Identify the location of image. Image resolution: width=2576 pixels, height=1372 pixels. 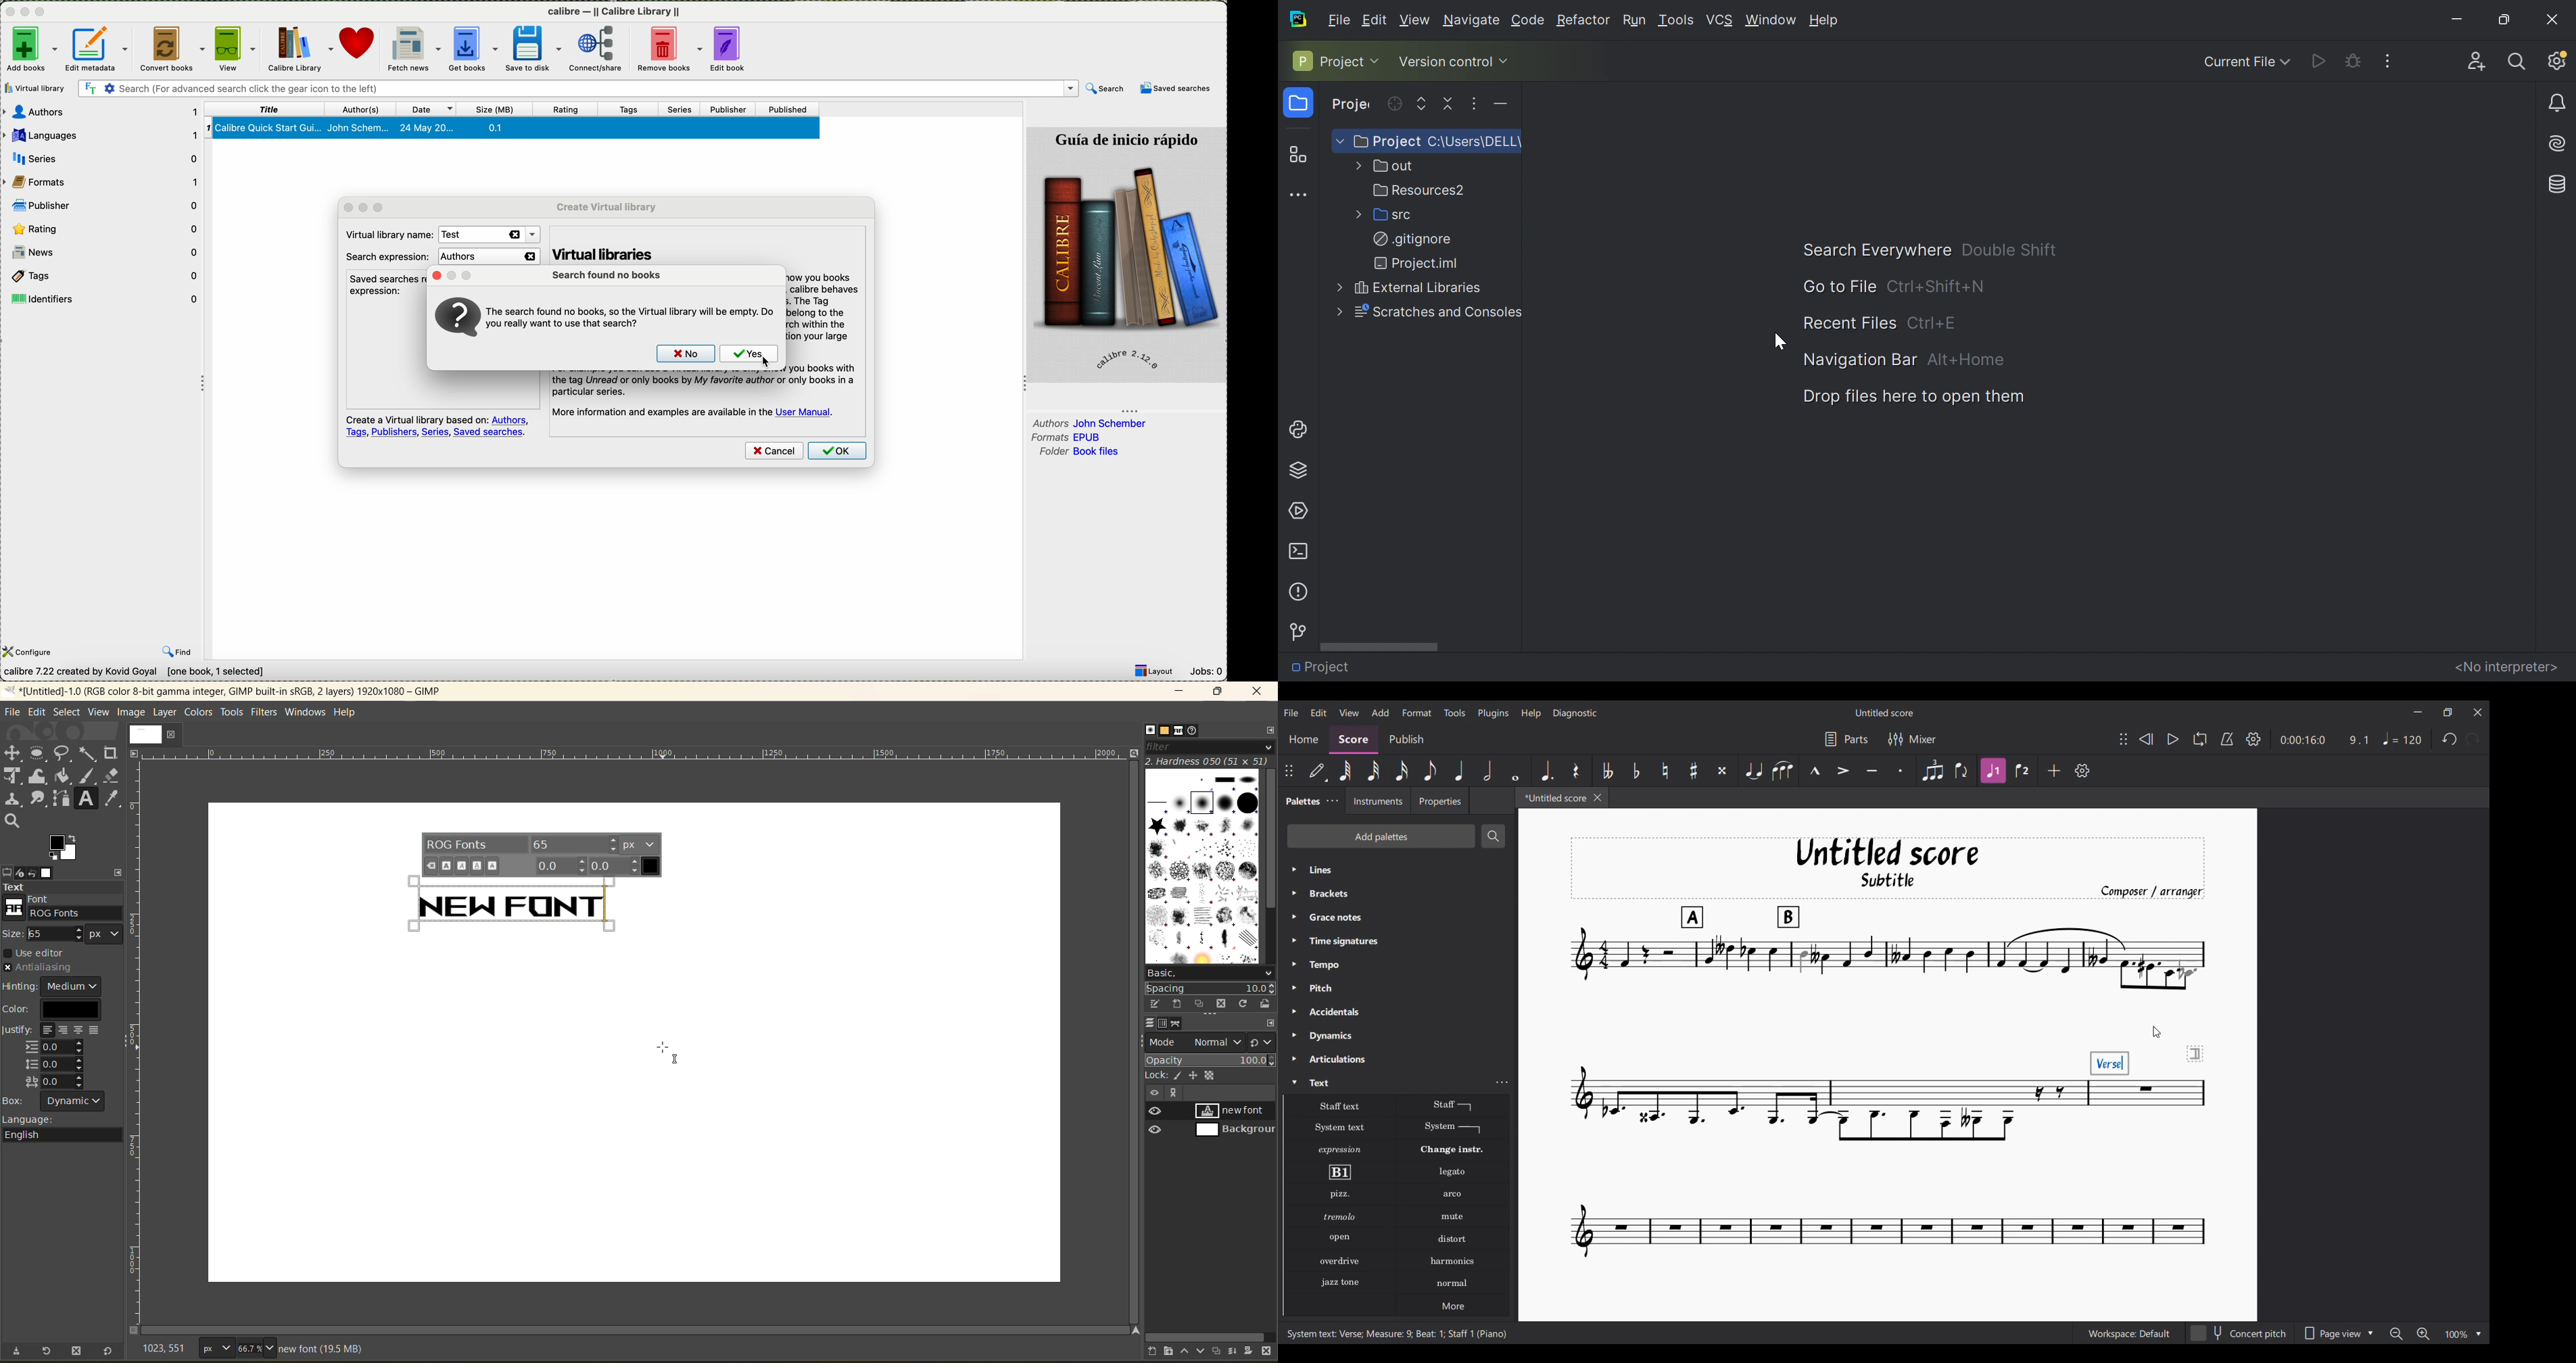
(133, 712).